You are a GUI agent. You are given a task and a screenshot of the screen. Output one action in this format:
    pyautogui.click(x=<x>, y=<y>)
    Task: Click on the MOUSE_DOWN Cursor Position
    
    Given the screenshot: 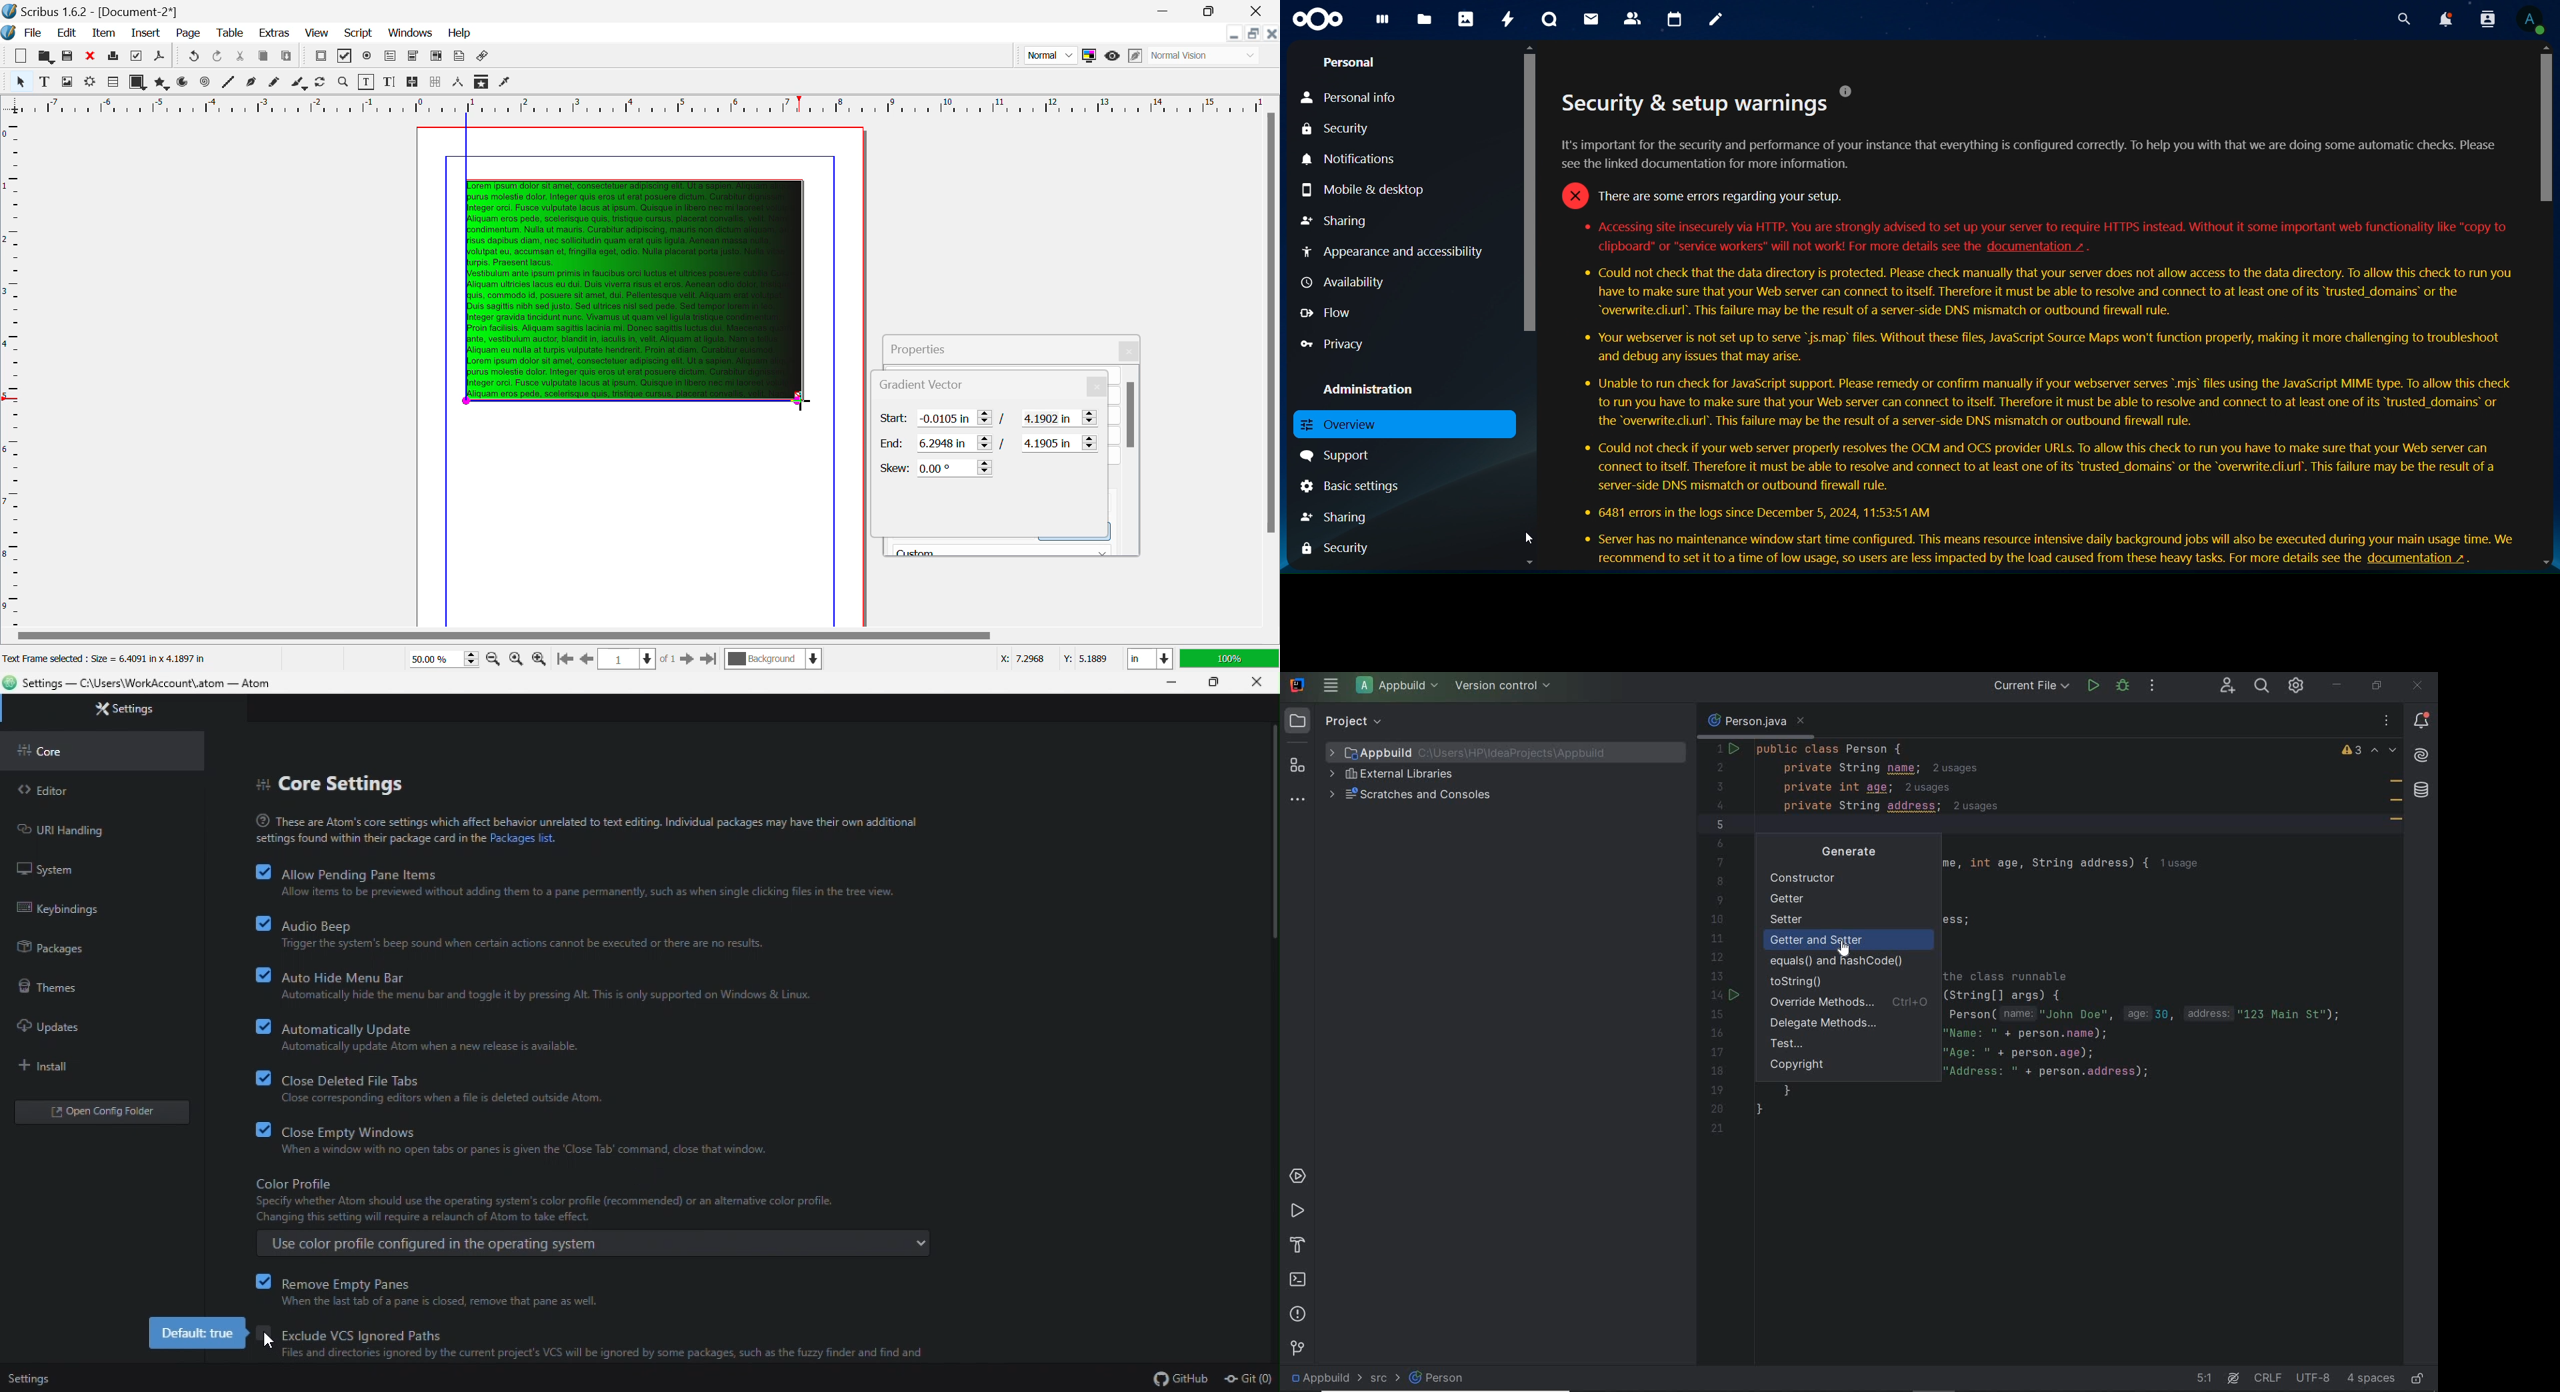 What is the action you would take?
    pyautogui.click(x=803, y=401)
    